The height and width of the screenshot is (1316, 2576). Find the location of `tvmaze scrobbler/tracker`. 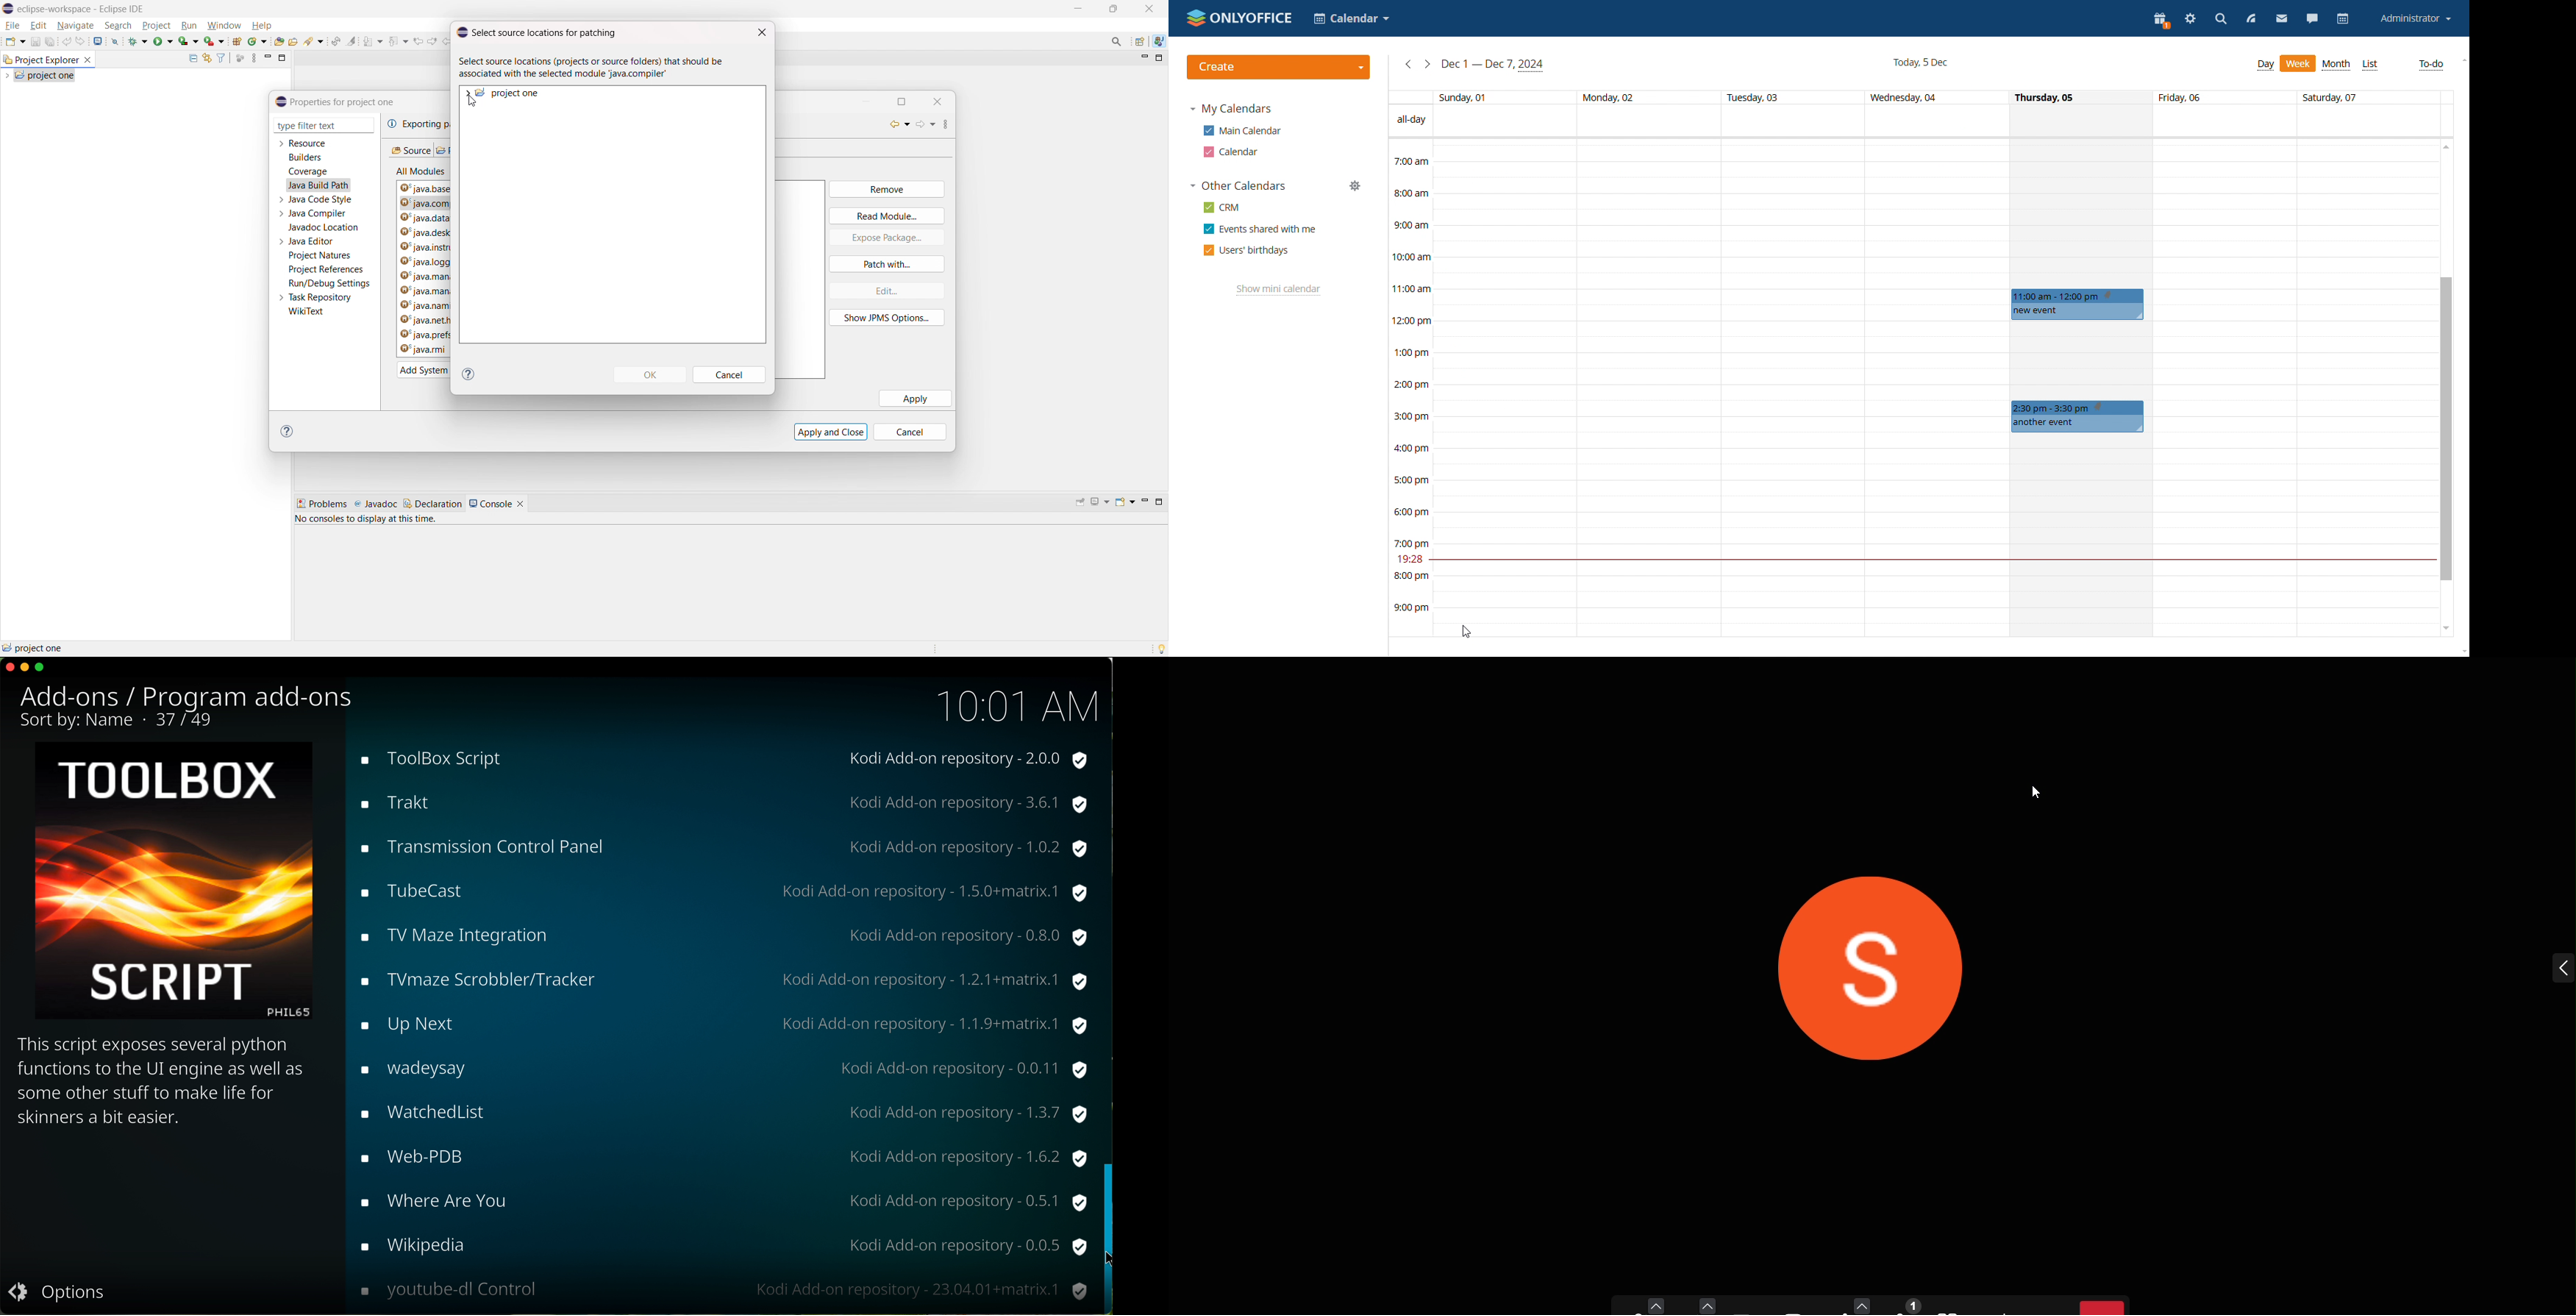

tvmaze scrobbler/tracker is located at coordinates (718, 979).